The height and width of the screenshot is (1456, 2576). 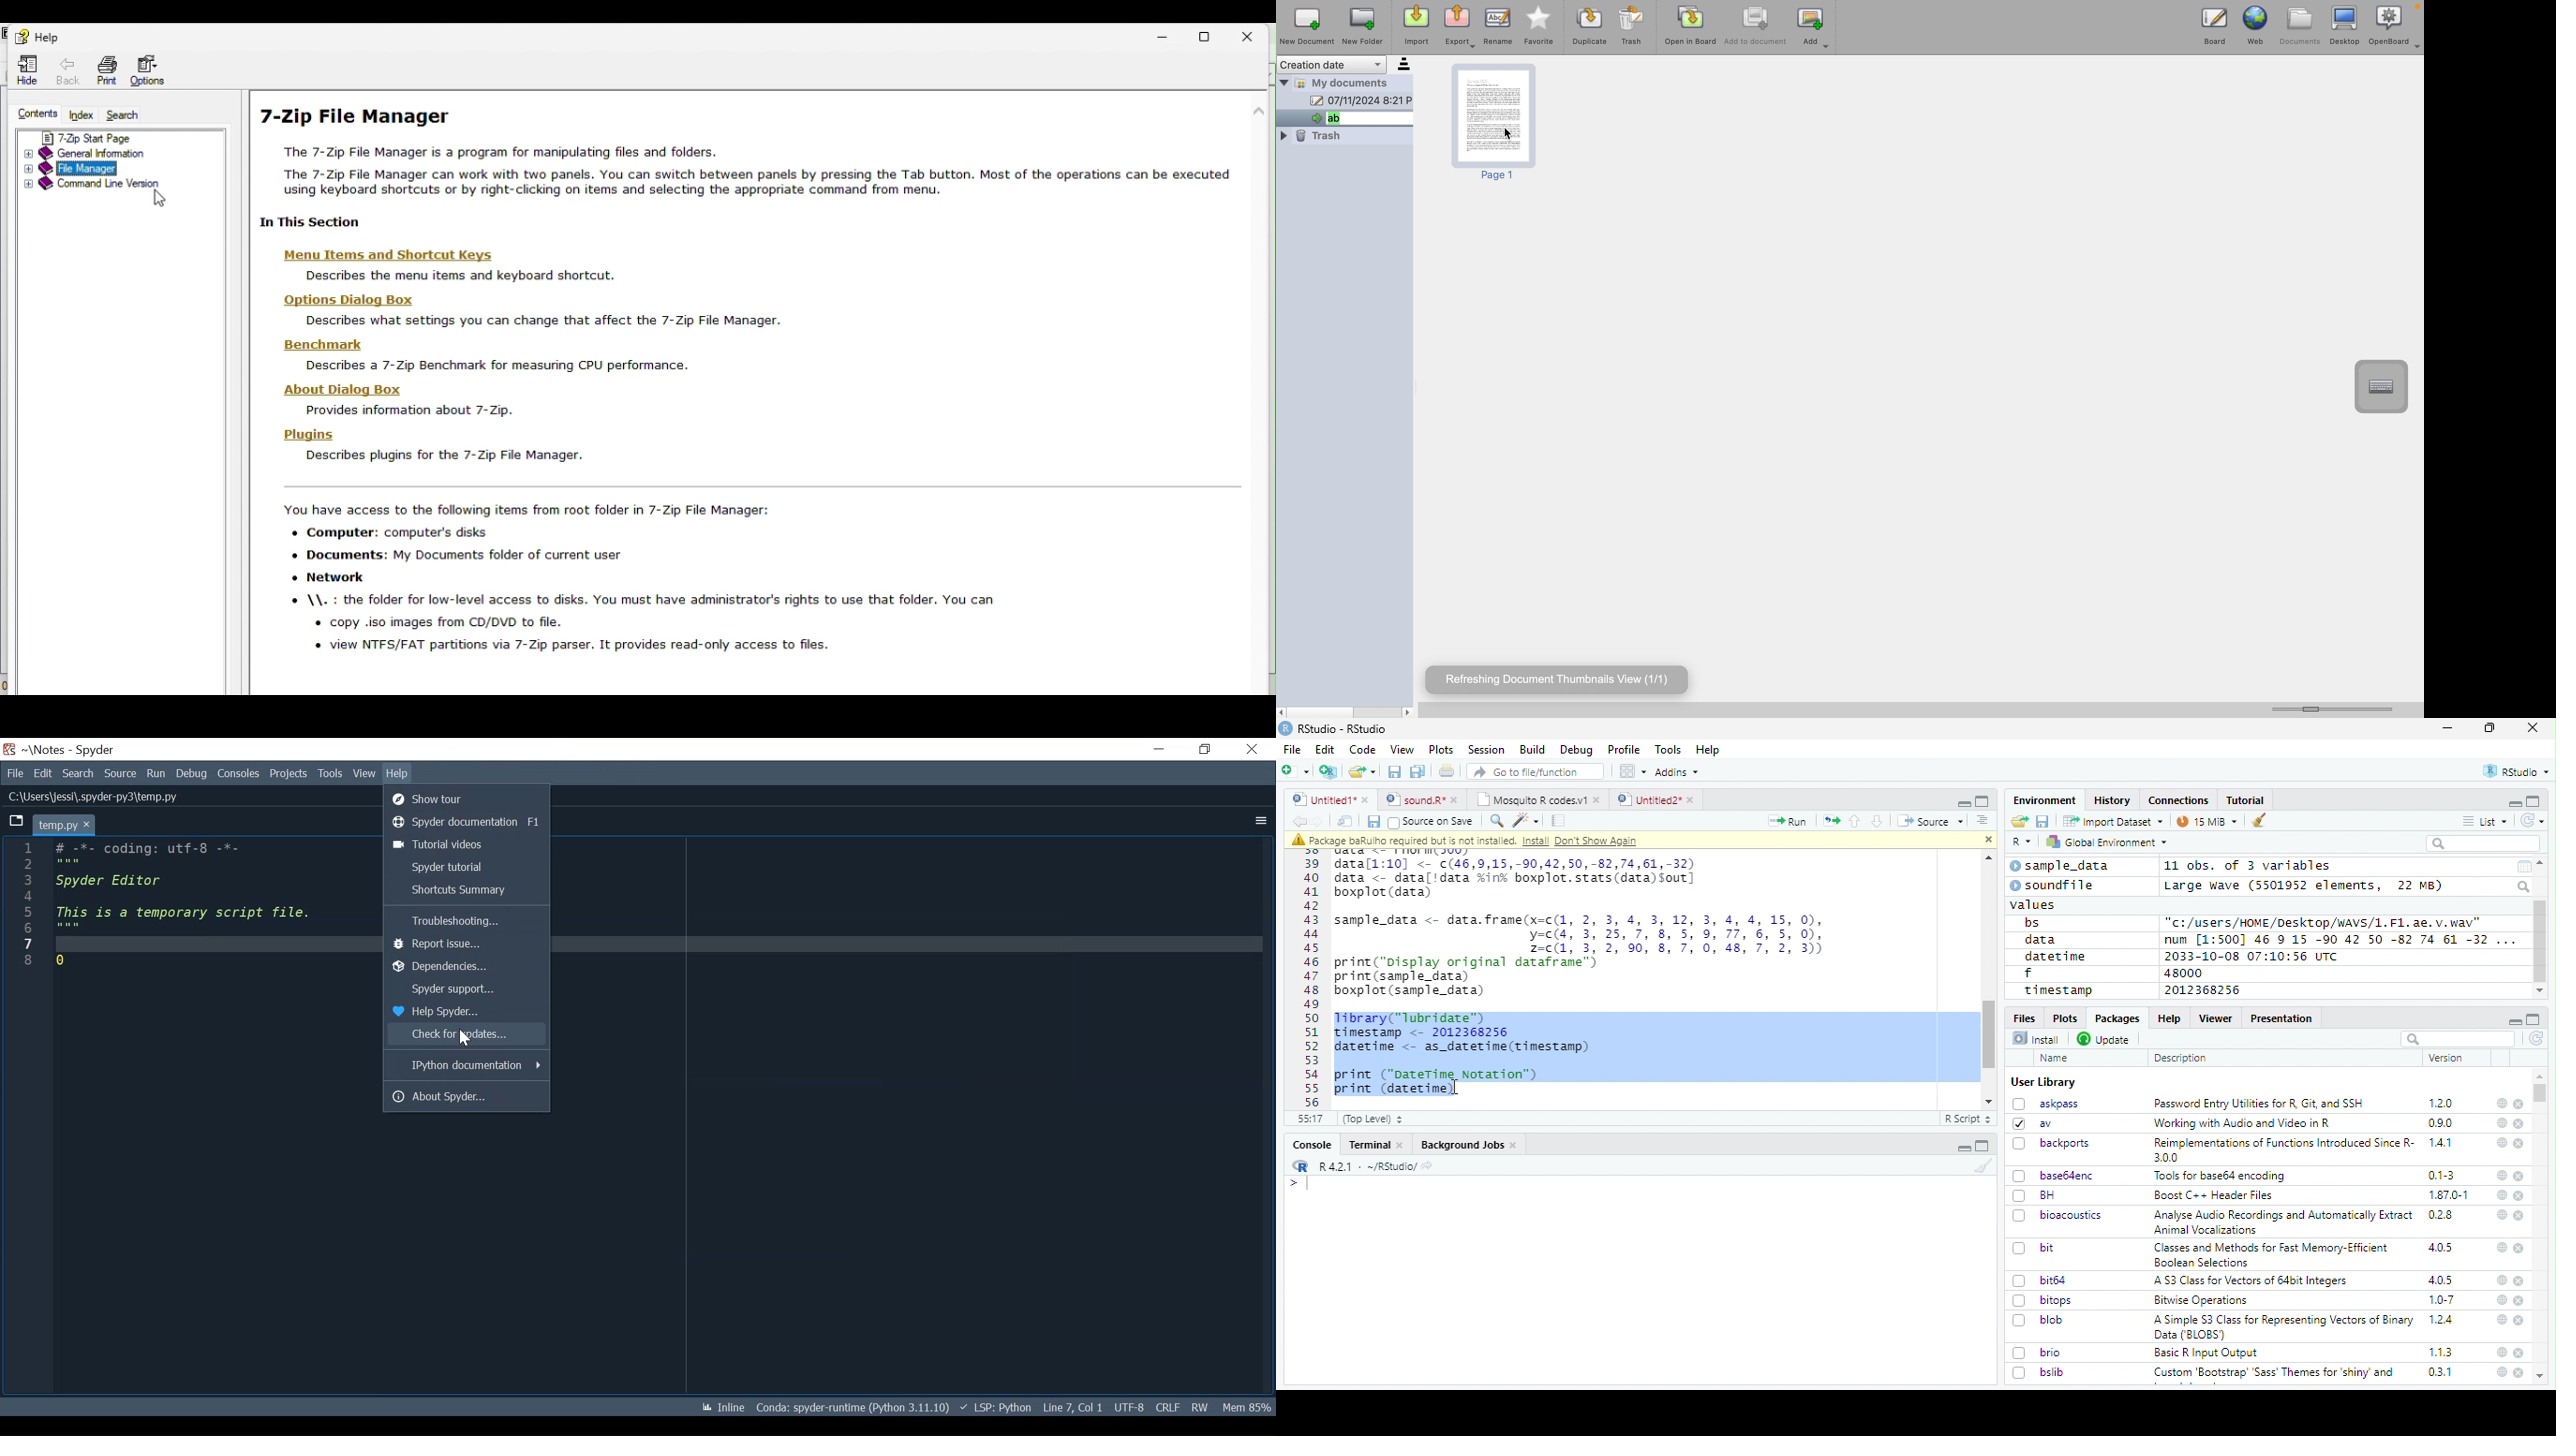 I want to click on bitops, so click(x=2043, y=1301).